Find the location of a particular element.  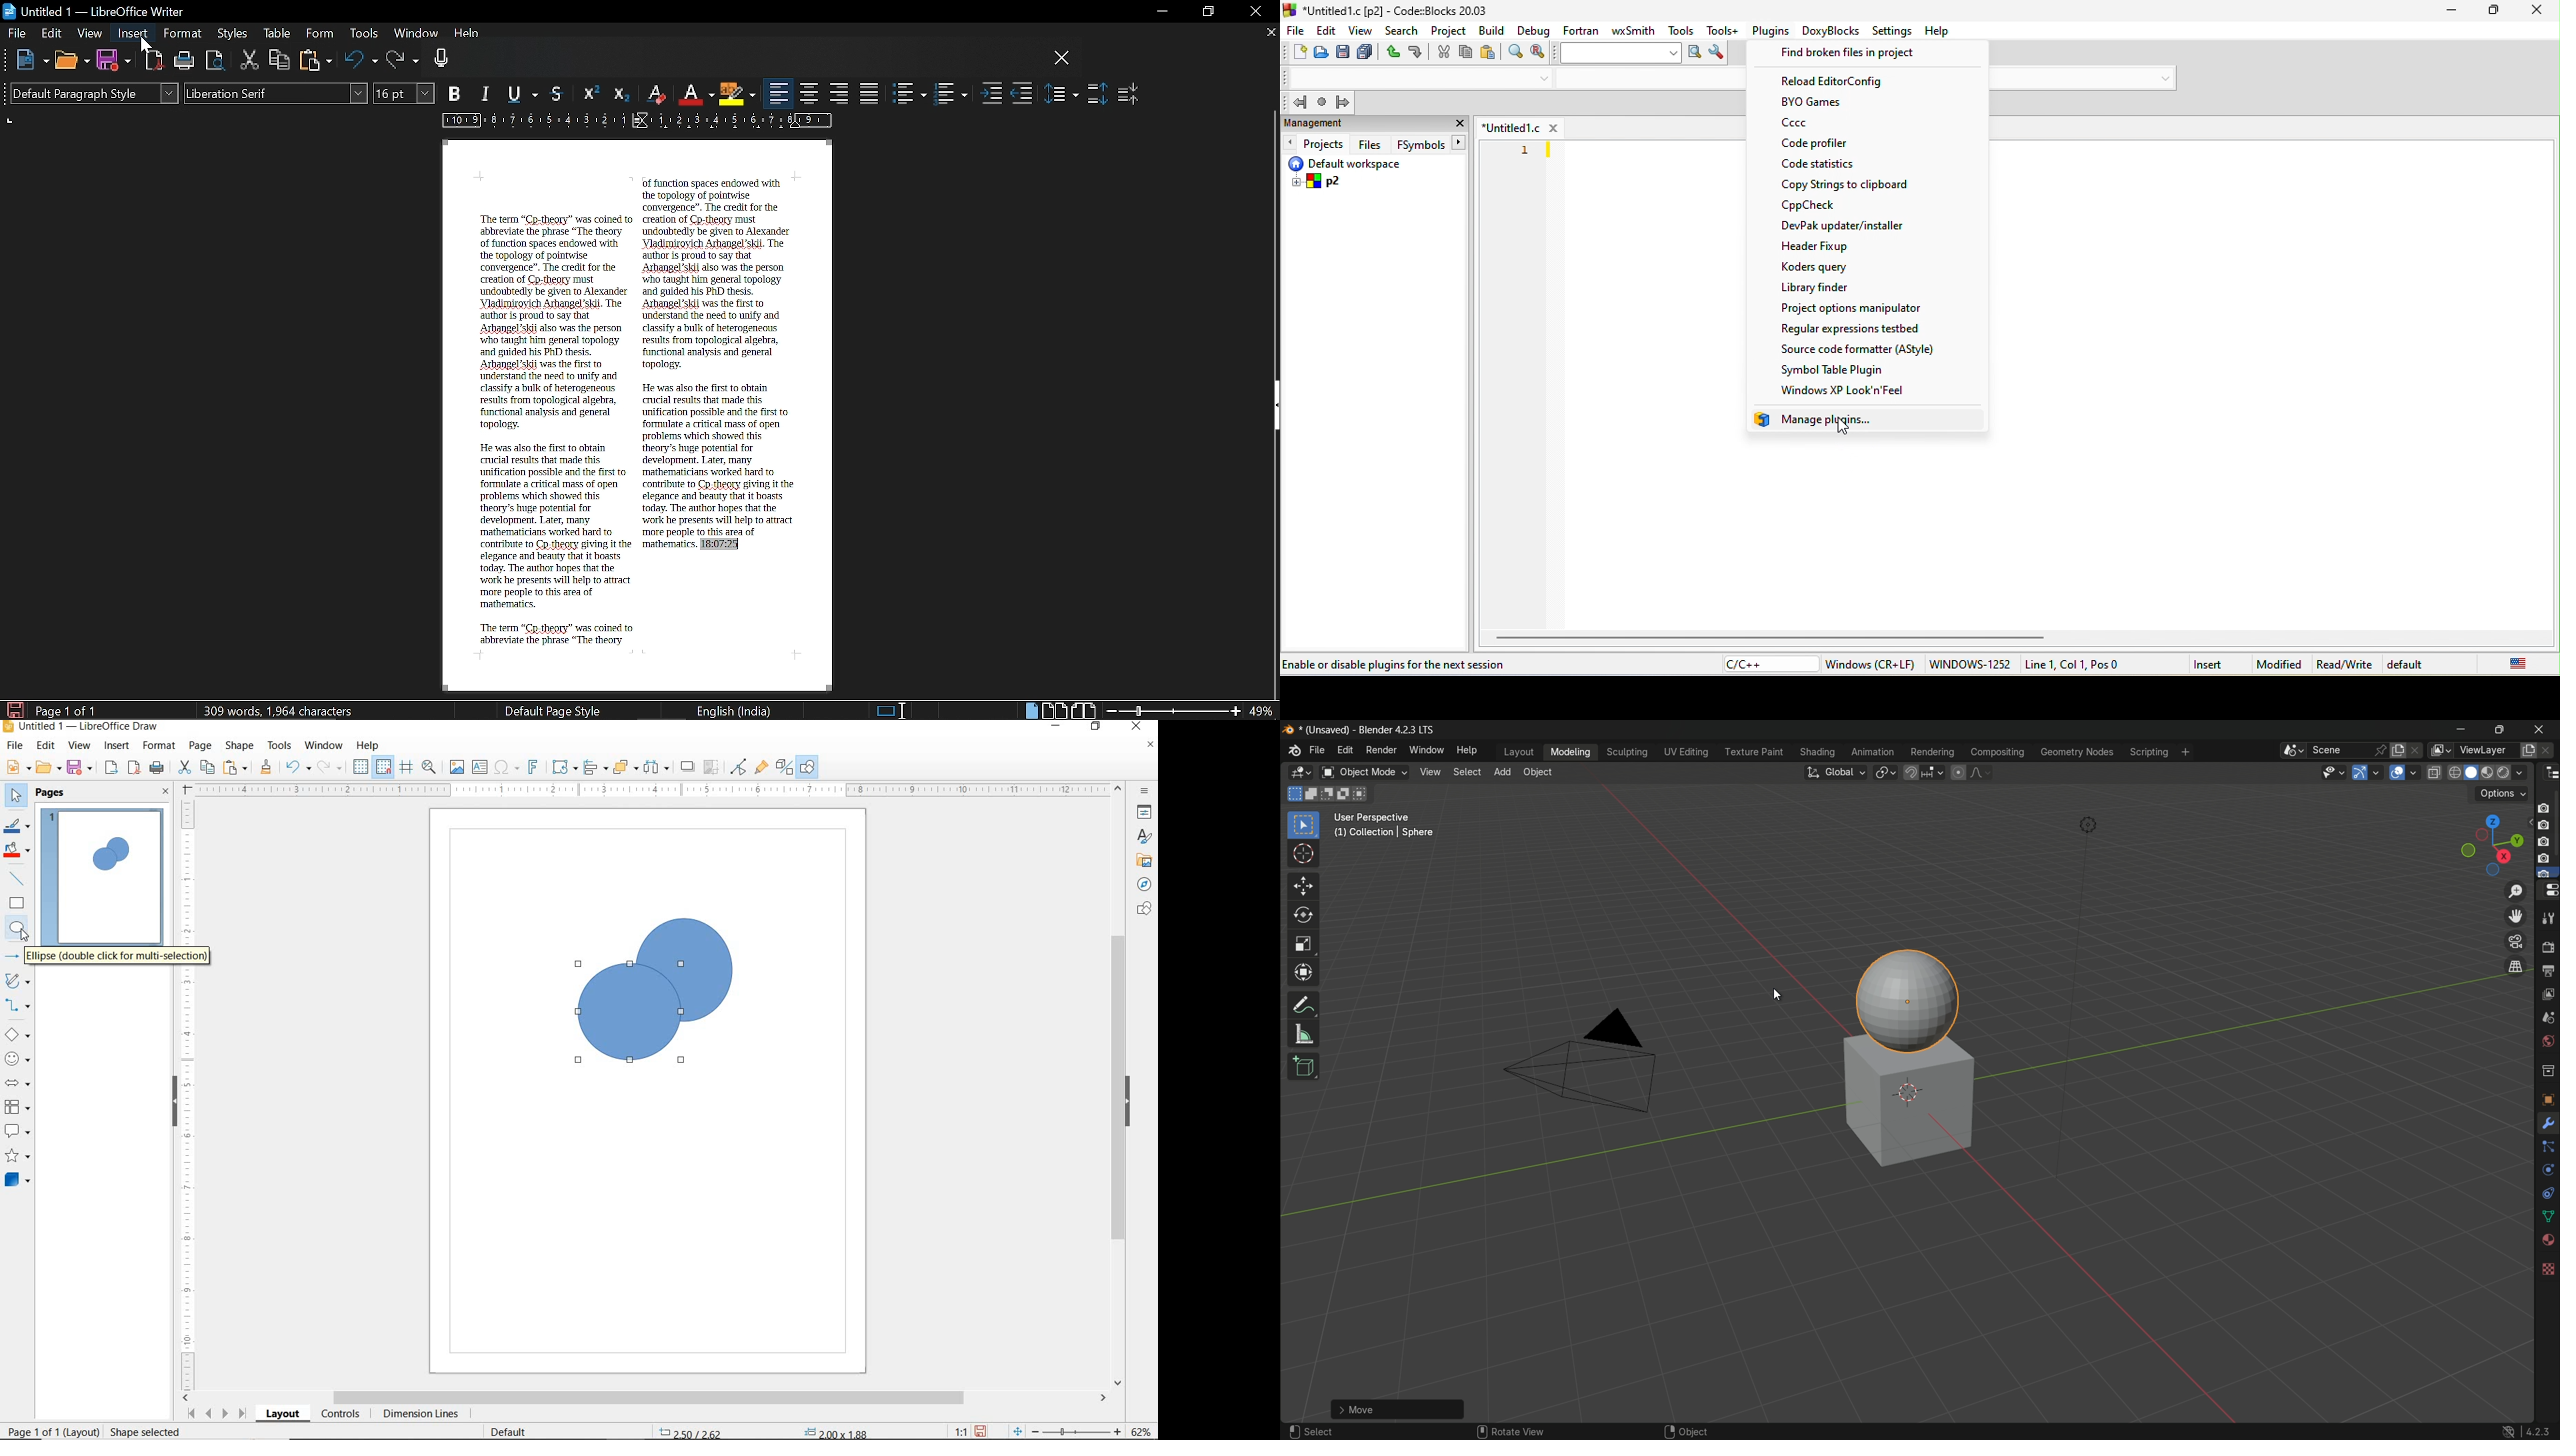

search is located at coordinates (1403, 28).